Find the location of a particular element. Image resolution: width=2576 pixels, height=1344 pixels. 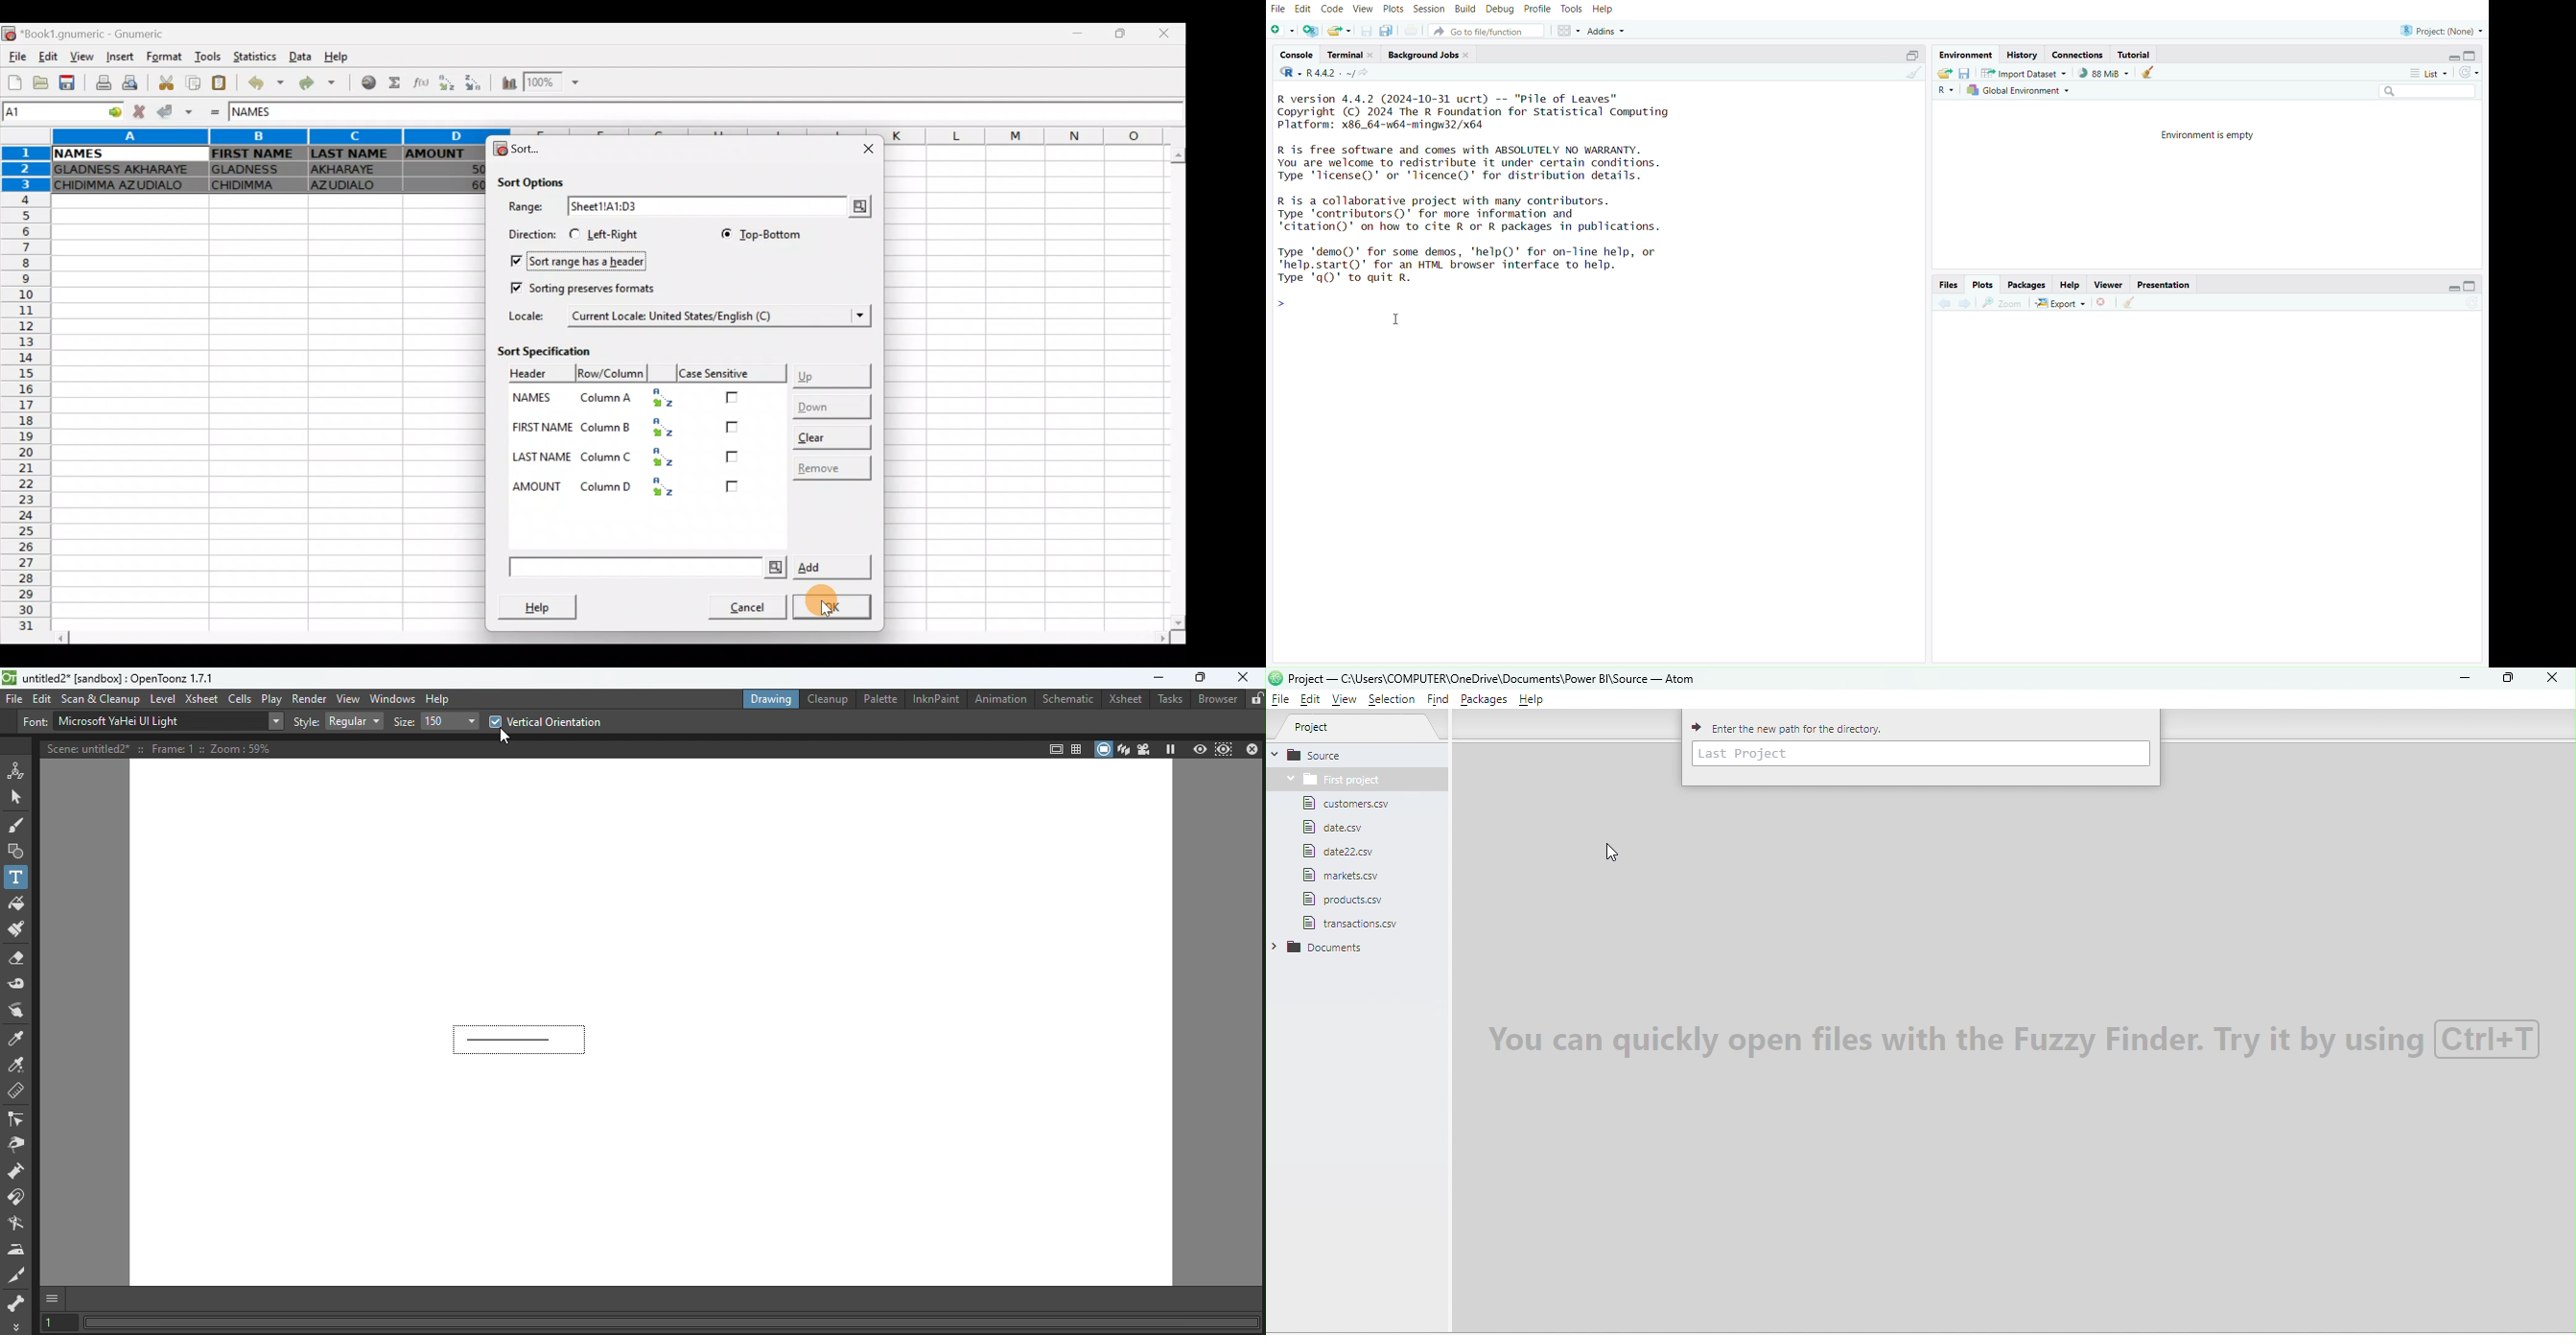

viewer is located at coordinates (2109, 285).